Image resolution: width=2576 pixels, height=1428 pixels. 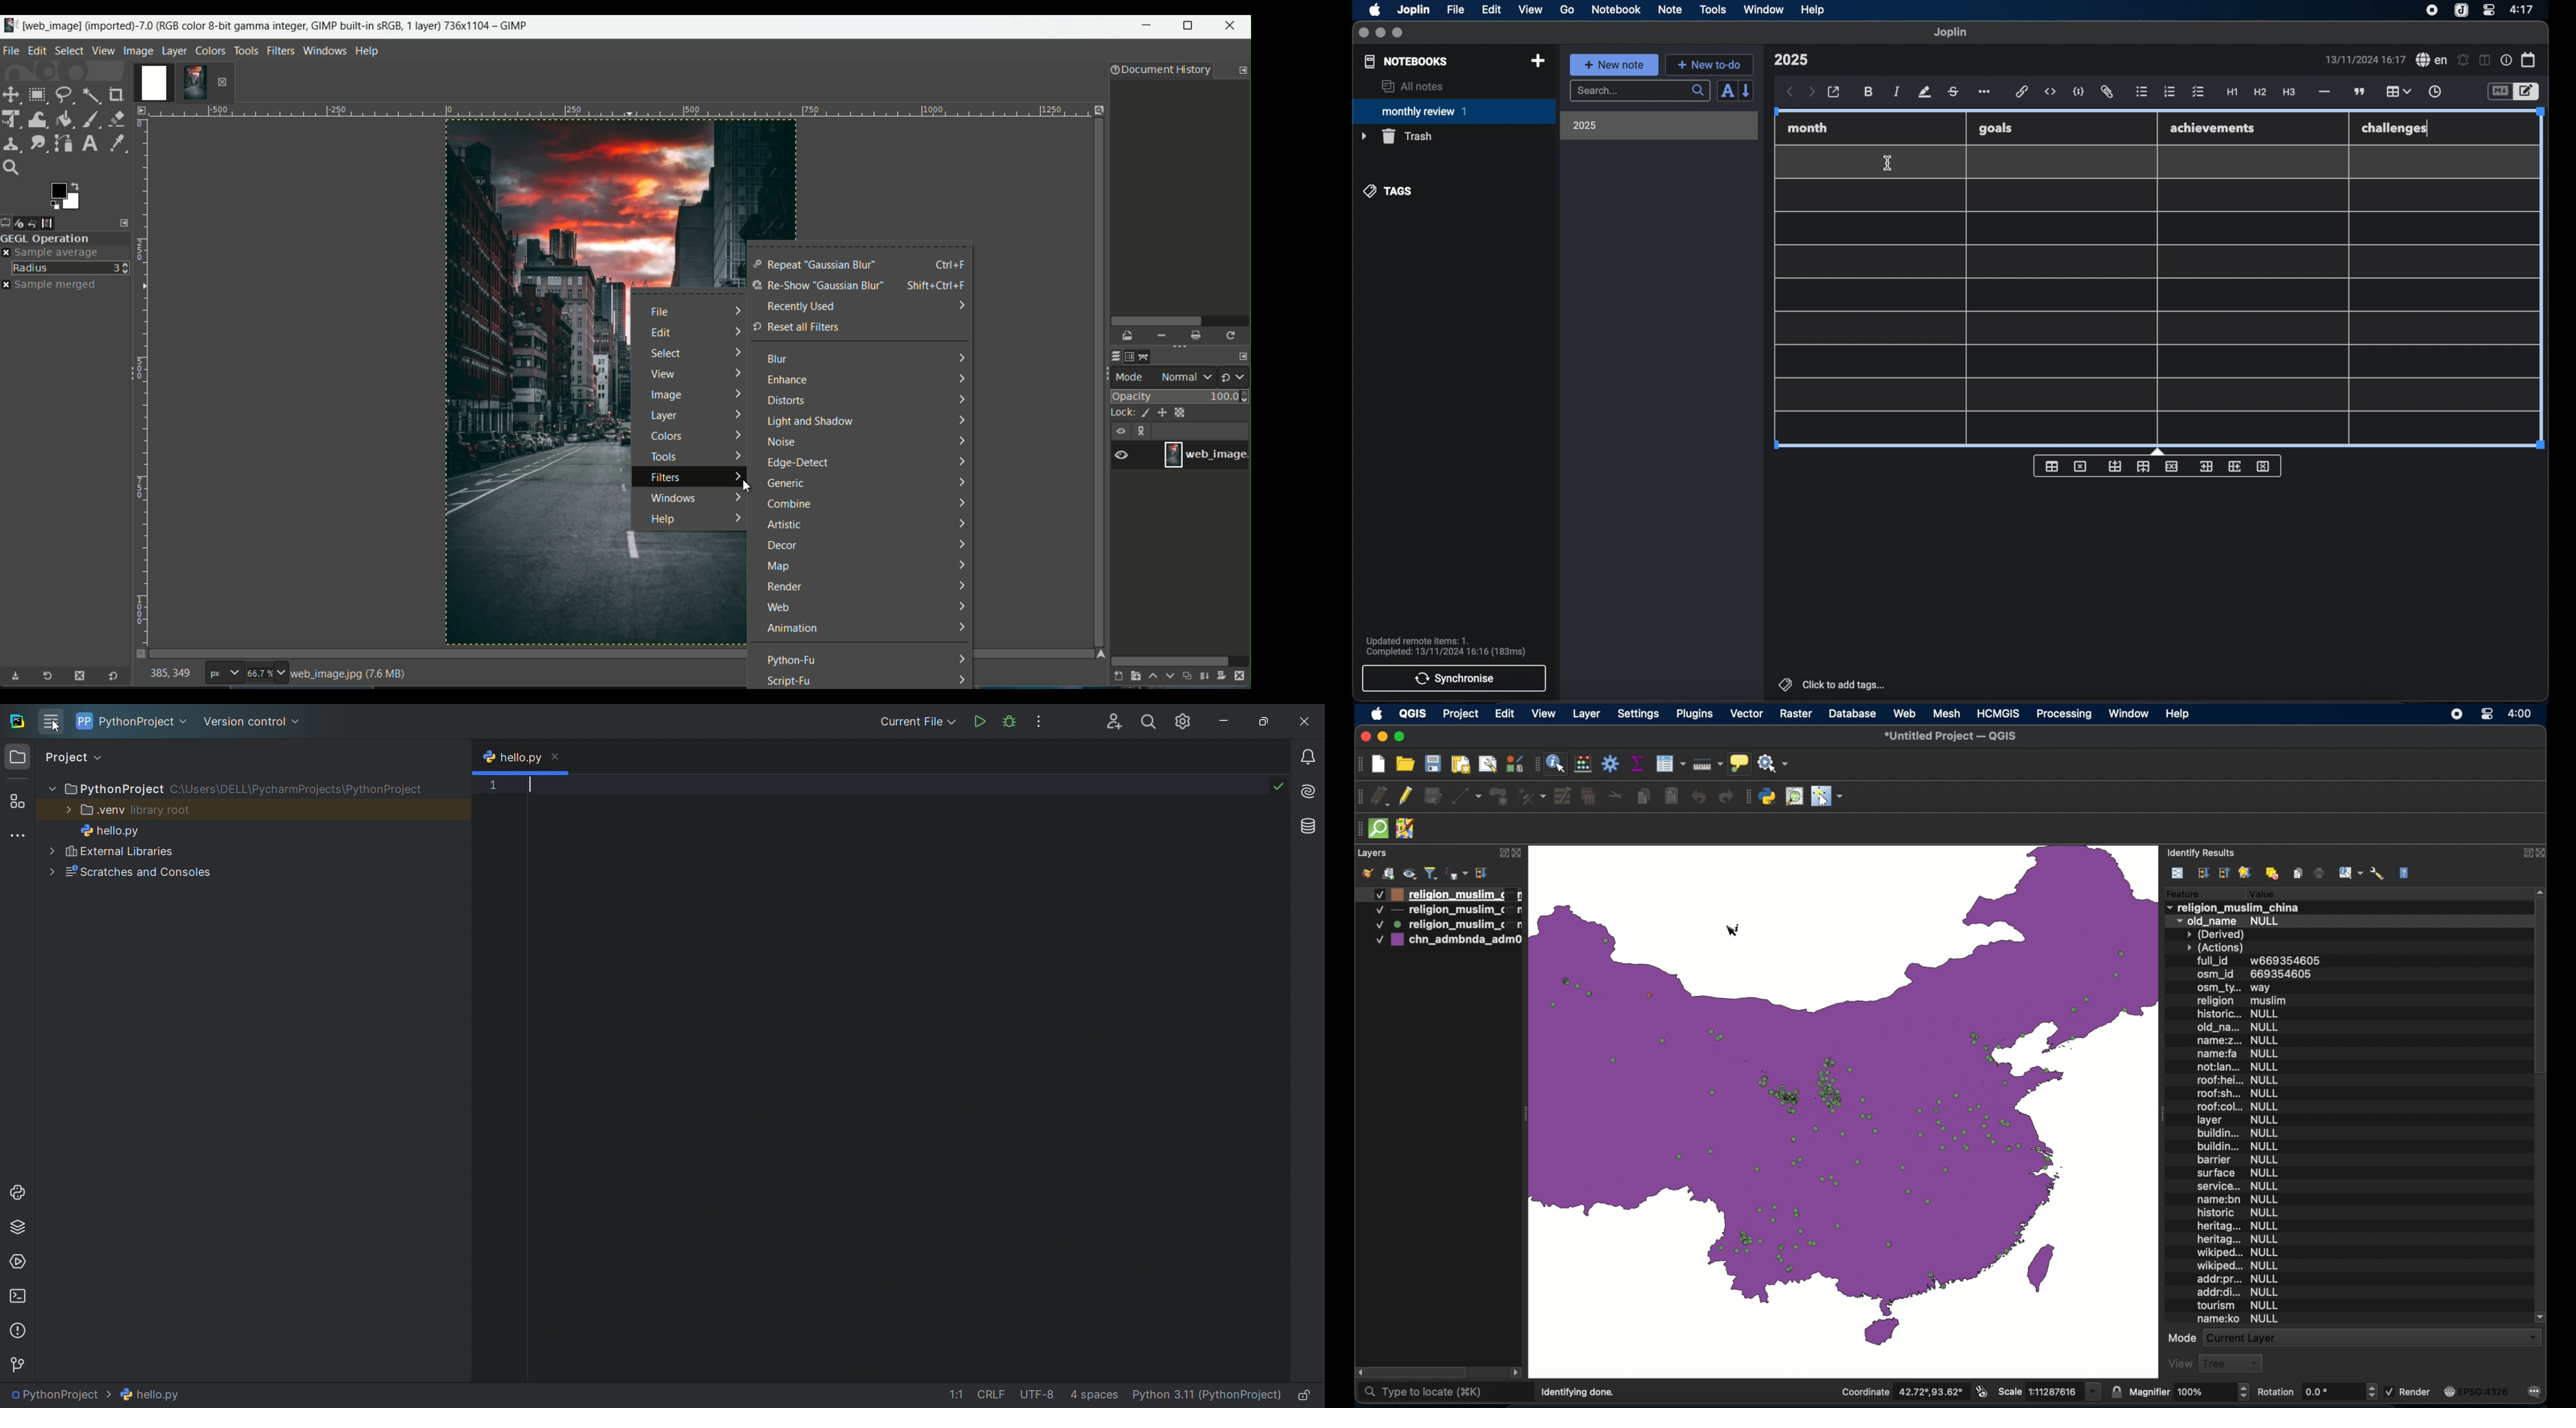 What do you see at coordinates (1709, 764) in the screenshot?
I see `measure line` at bounding box center [1709, 764].